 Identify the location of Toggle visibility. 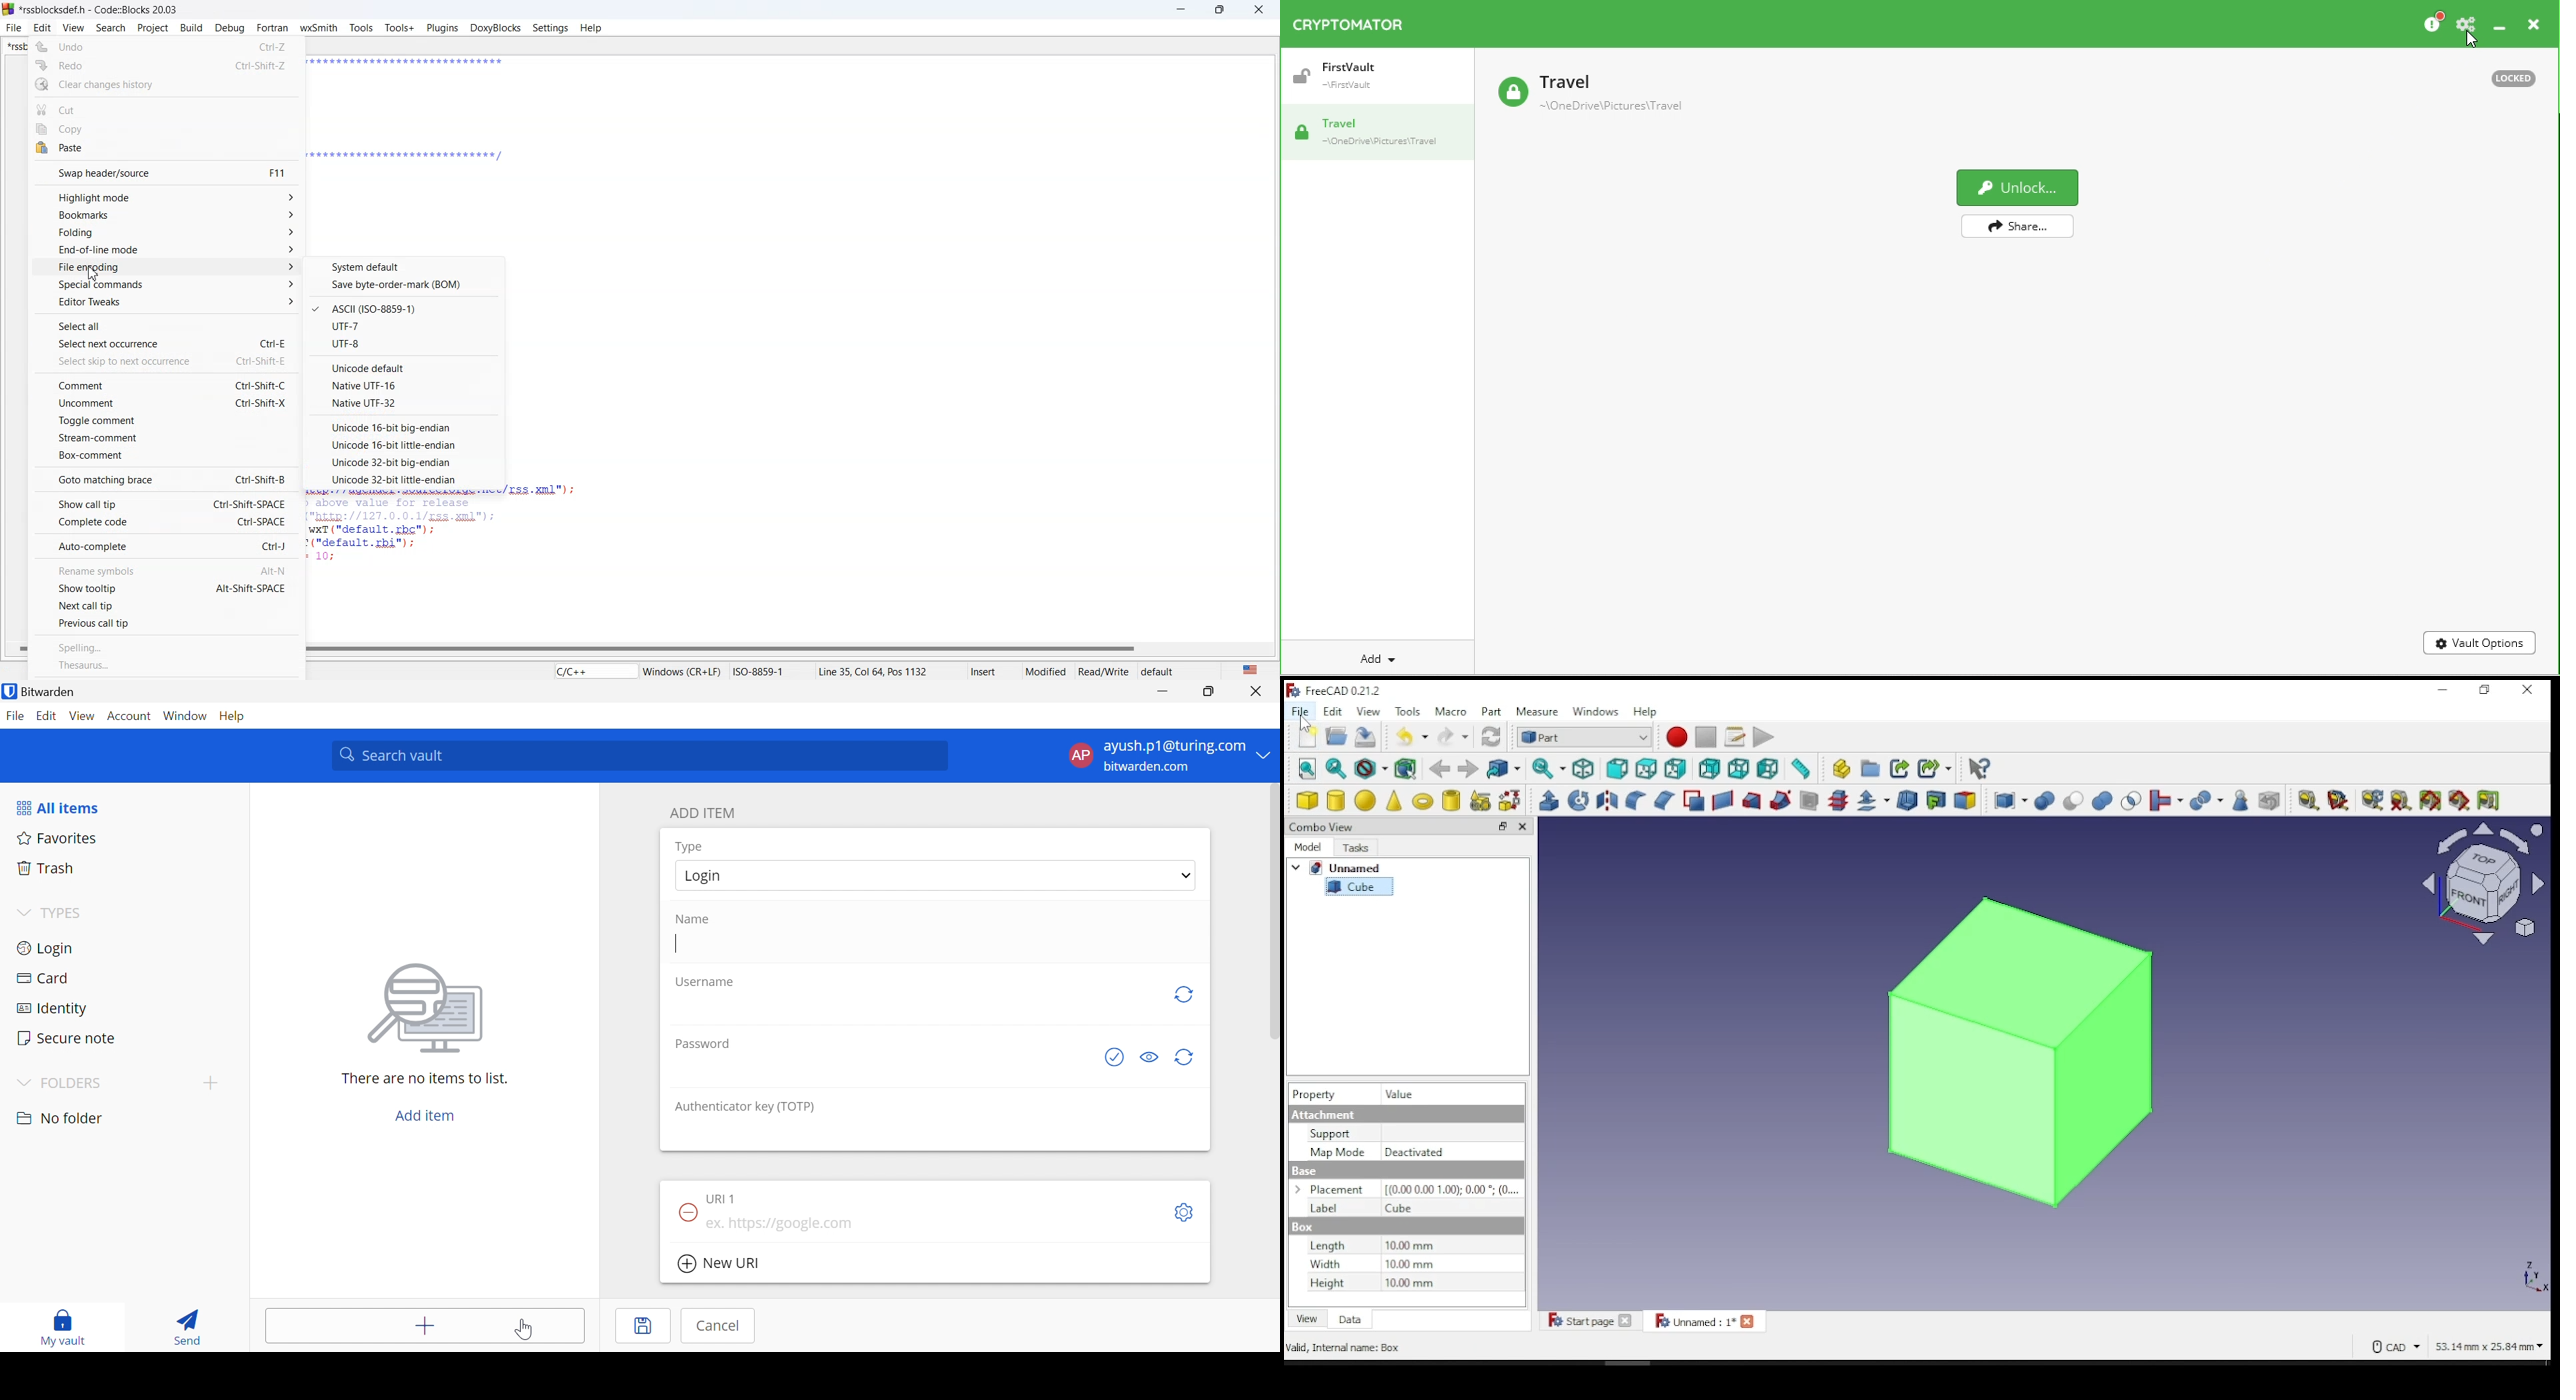
(1151, 1057).